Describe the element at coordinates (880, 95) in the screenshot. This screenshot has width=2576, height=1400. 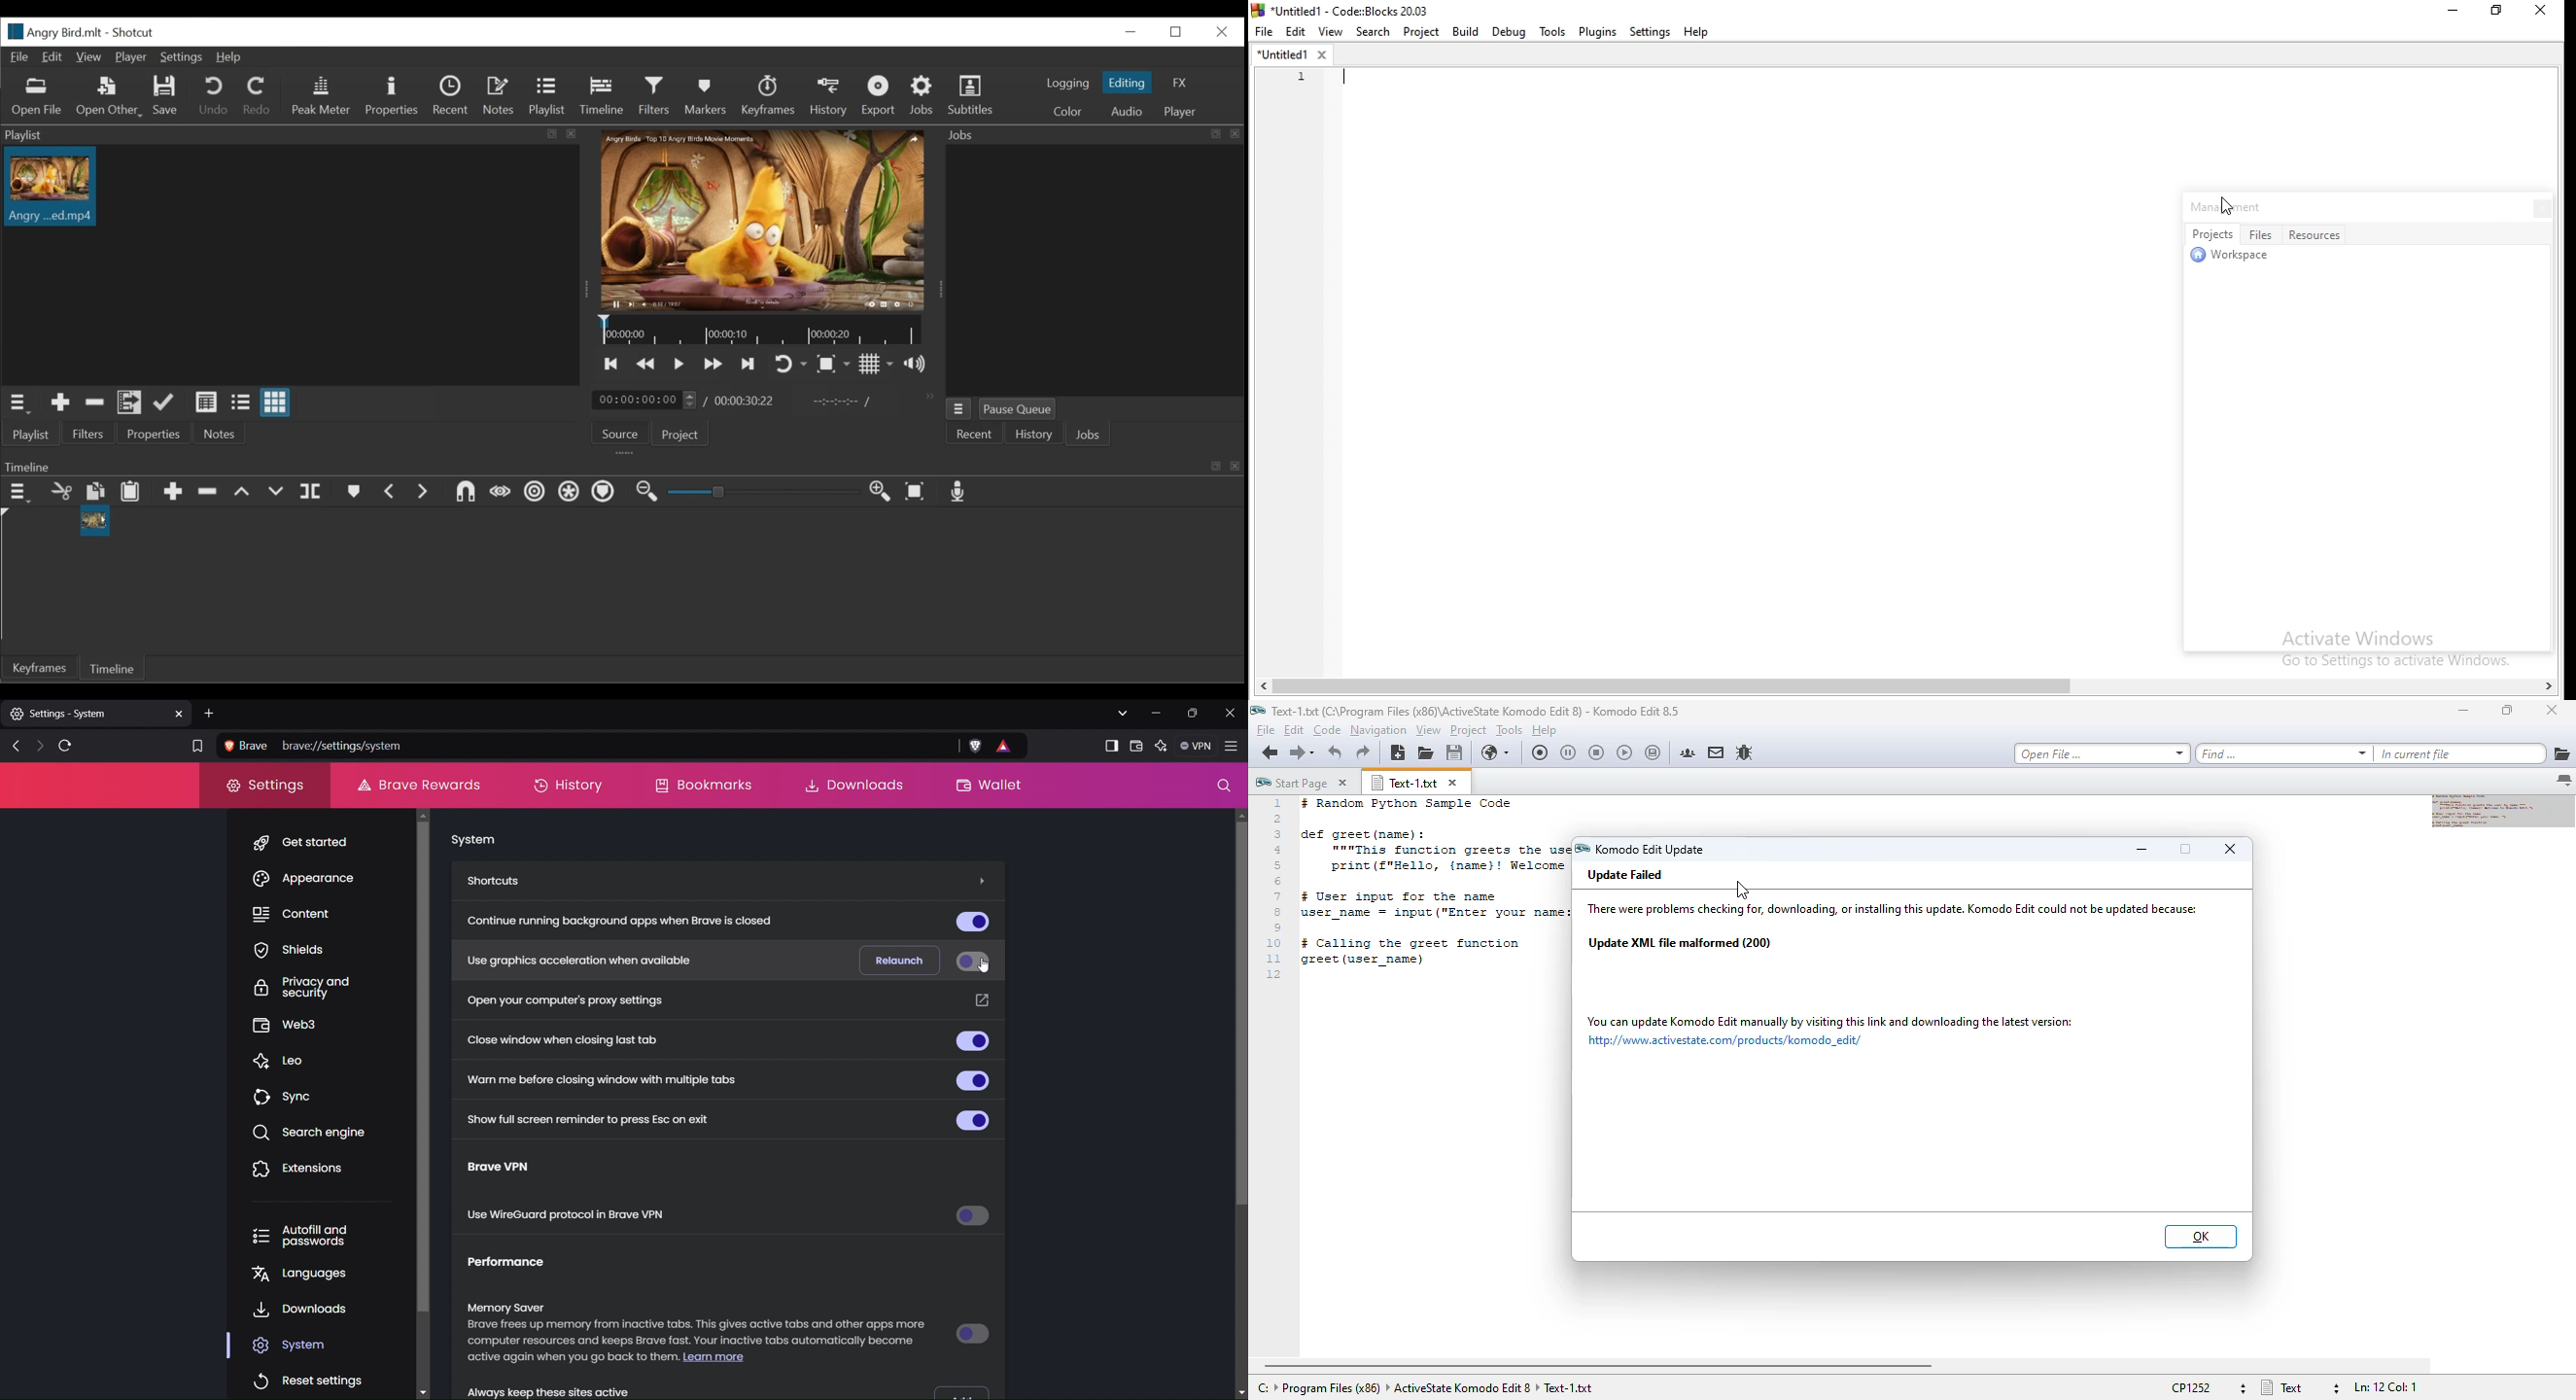
I see `Export` at that location.